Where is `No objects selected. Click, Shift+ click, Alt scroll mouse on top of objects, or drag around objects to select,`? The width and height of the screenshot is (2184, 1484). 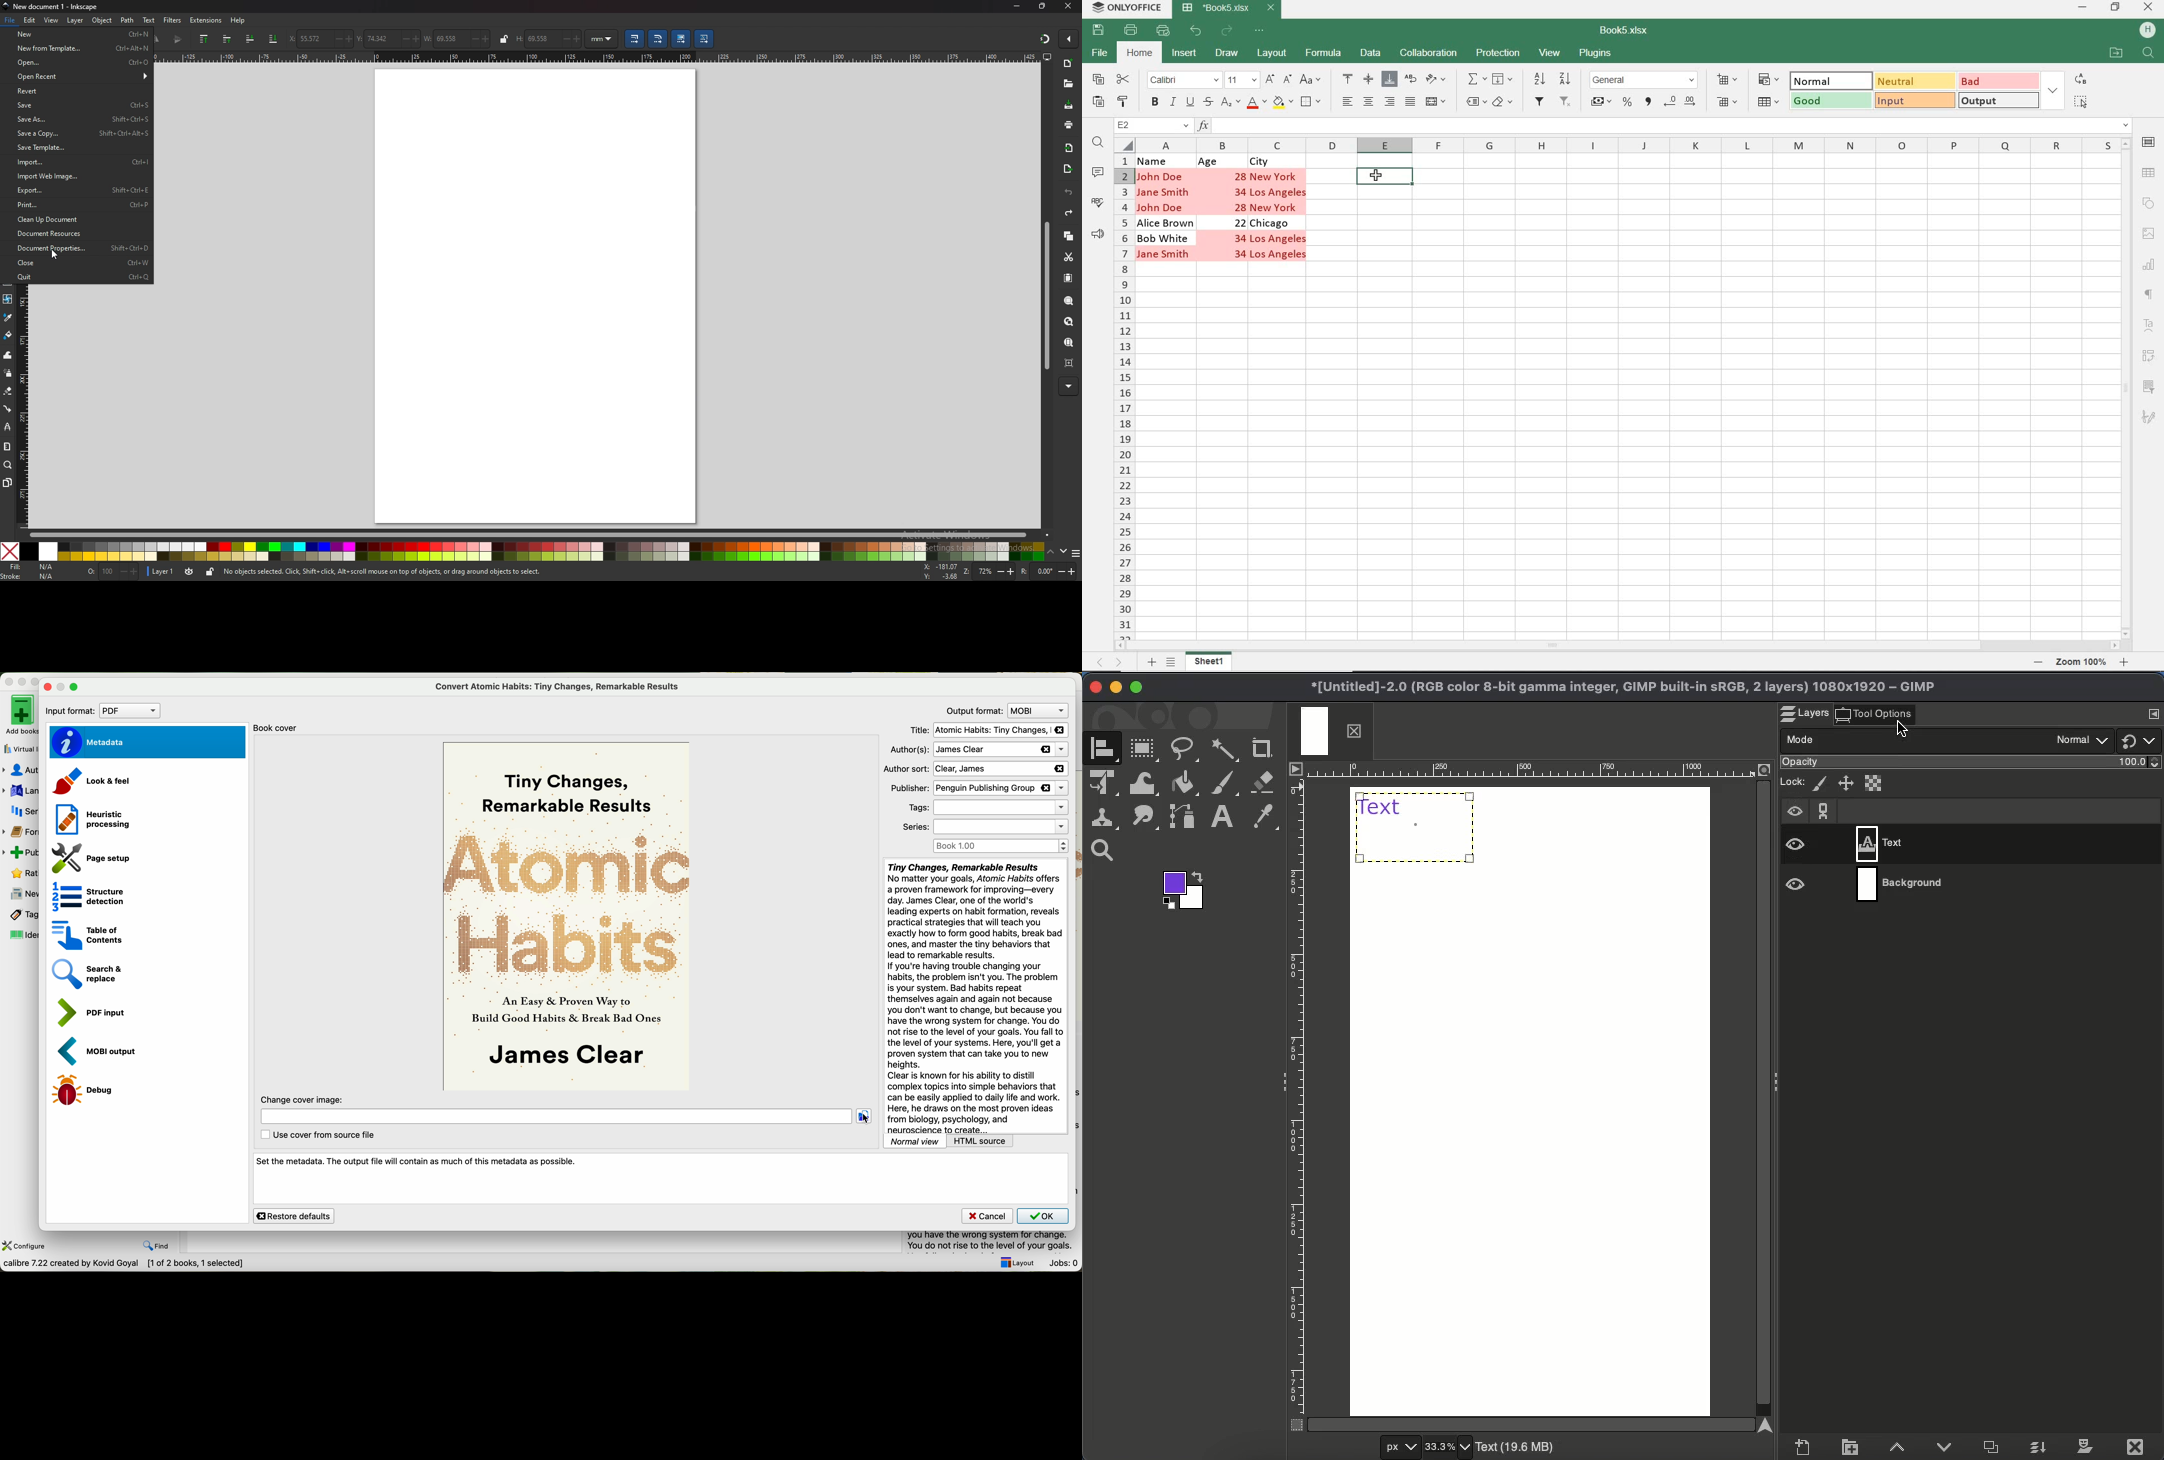 No objects selected. Click, Shift+ click, Alt scroll mouse on top of objects, or drag around objects to select, is located at coordinates (393, 572).